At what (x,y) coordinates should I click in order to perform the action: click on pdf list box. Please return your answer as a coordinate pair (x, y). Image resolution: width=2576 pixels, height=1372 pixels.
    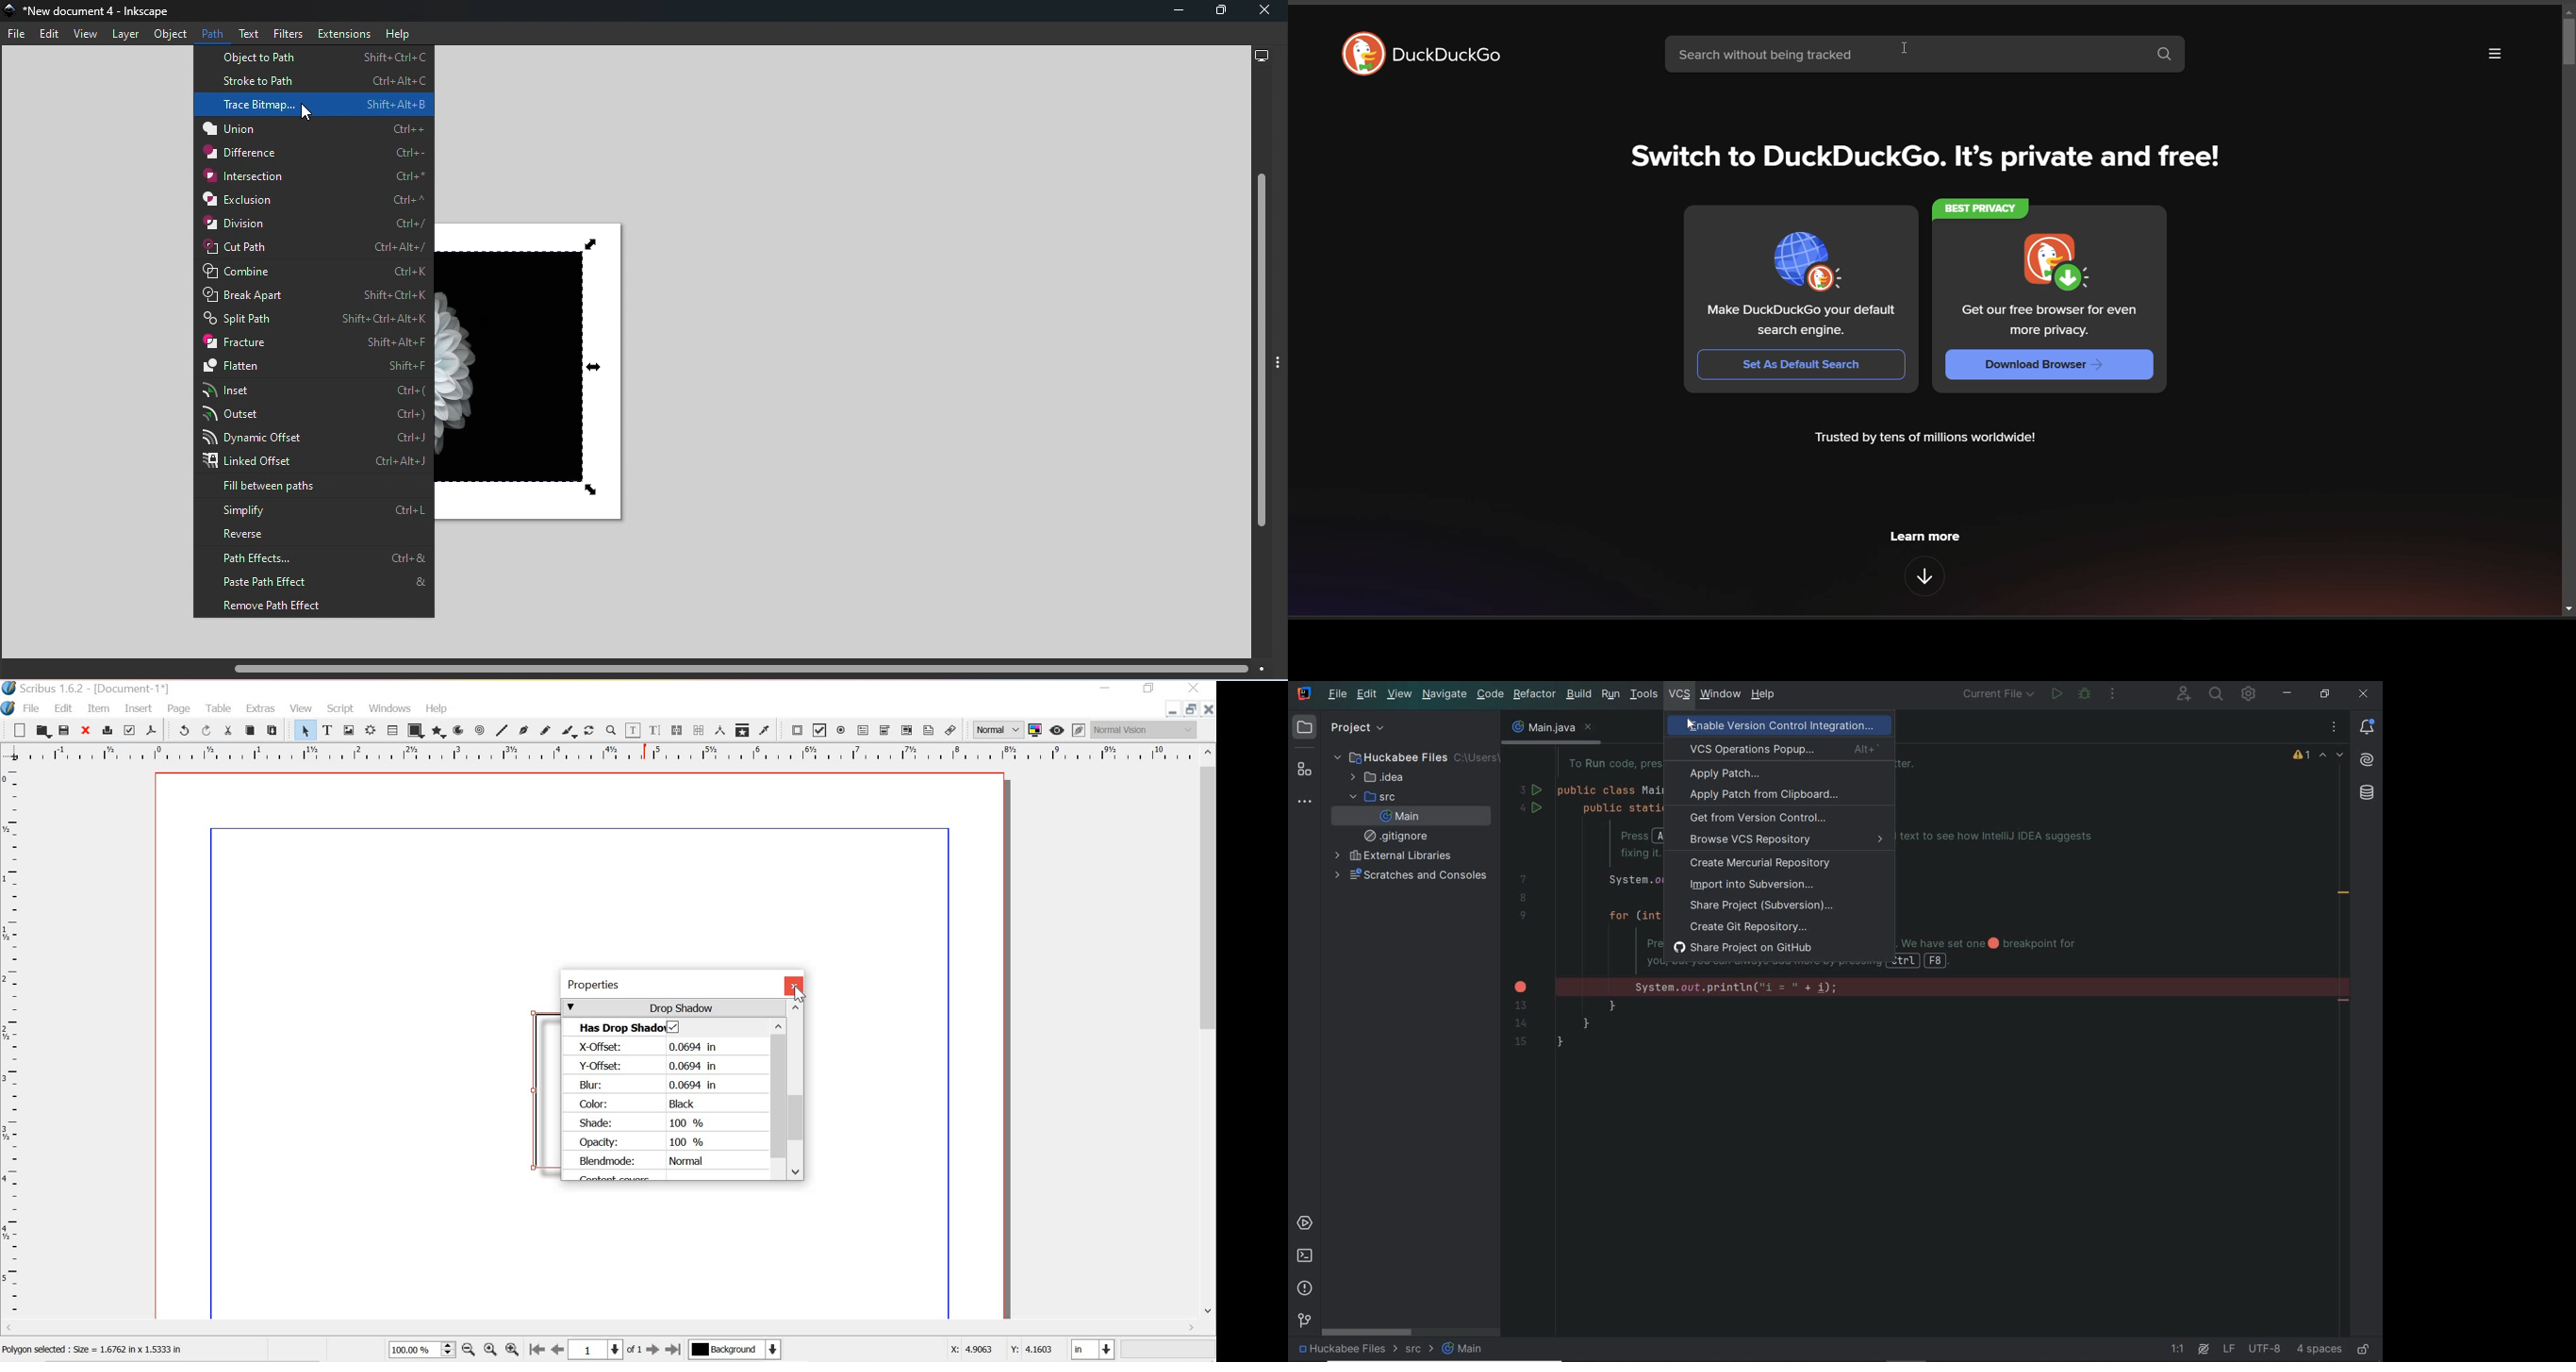
    Looking at the image, I should click on (906, 730).